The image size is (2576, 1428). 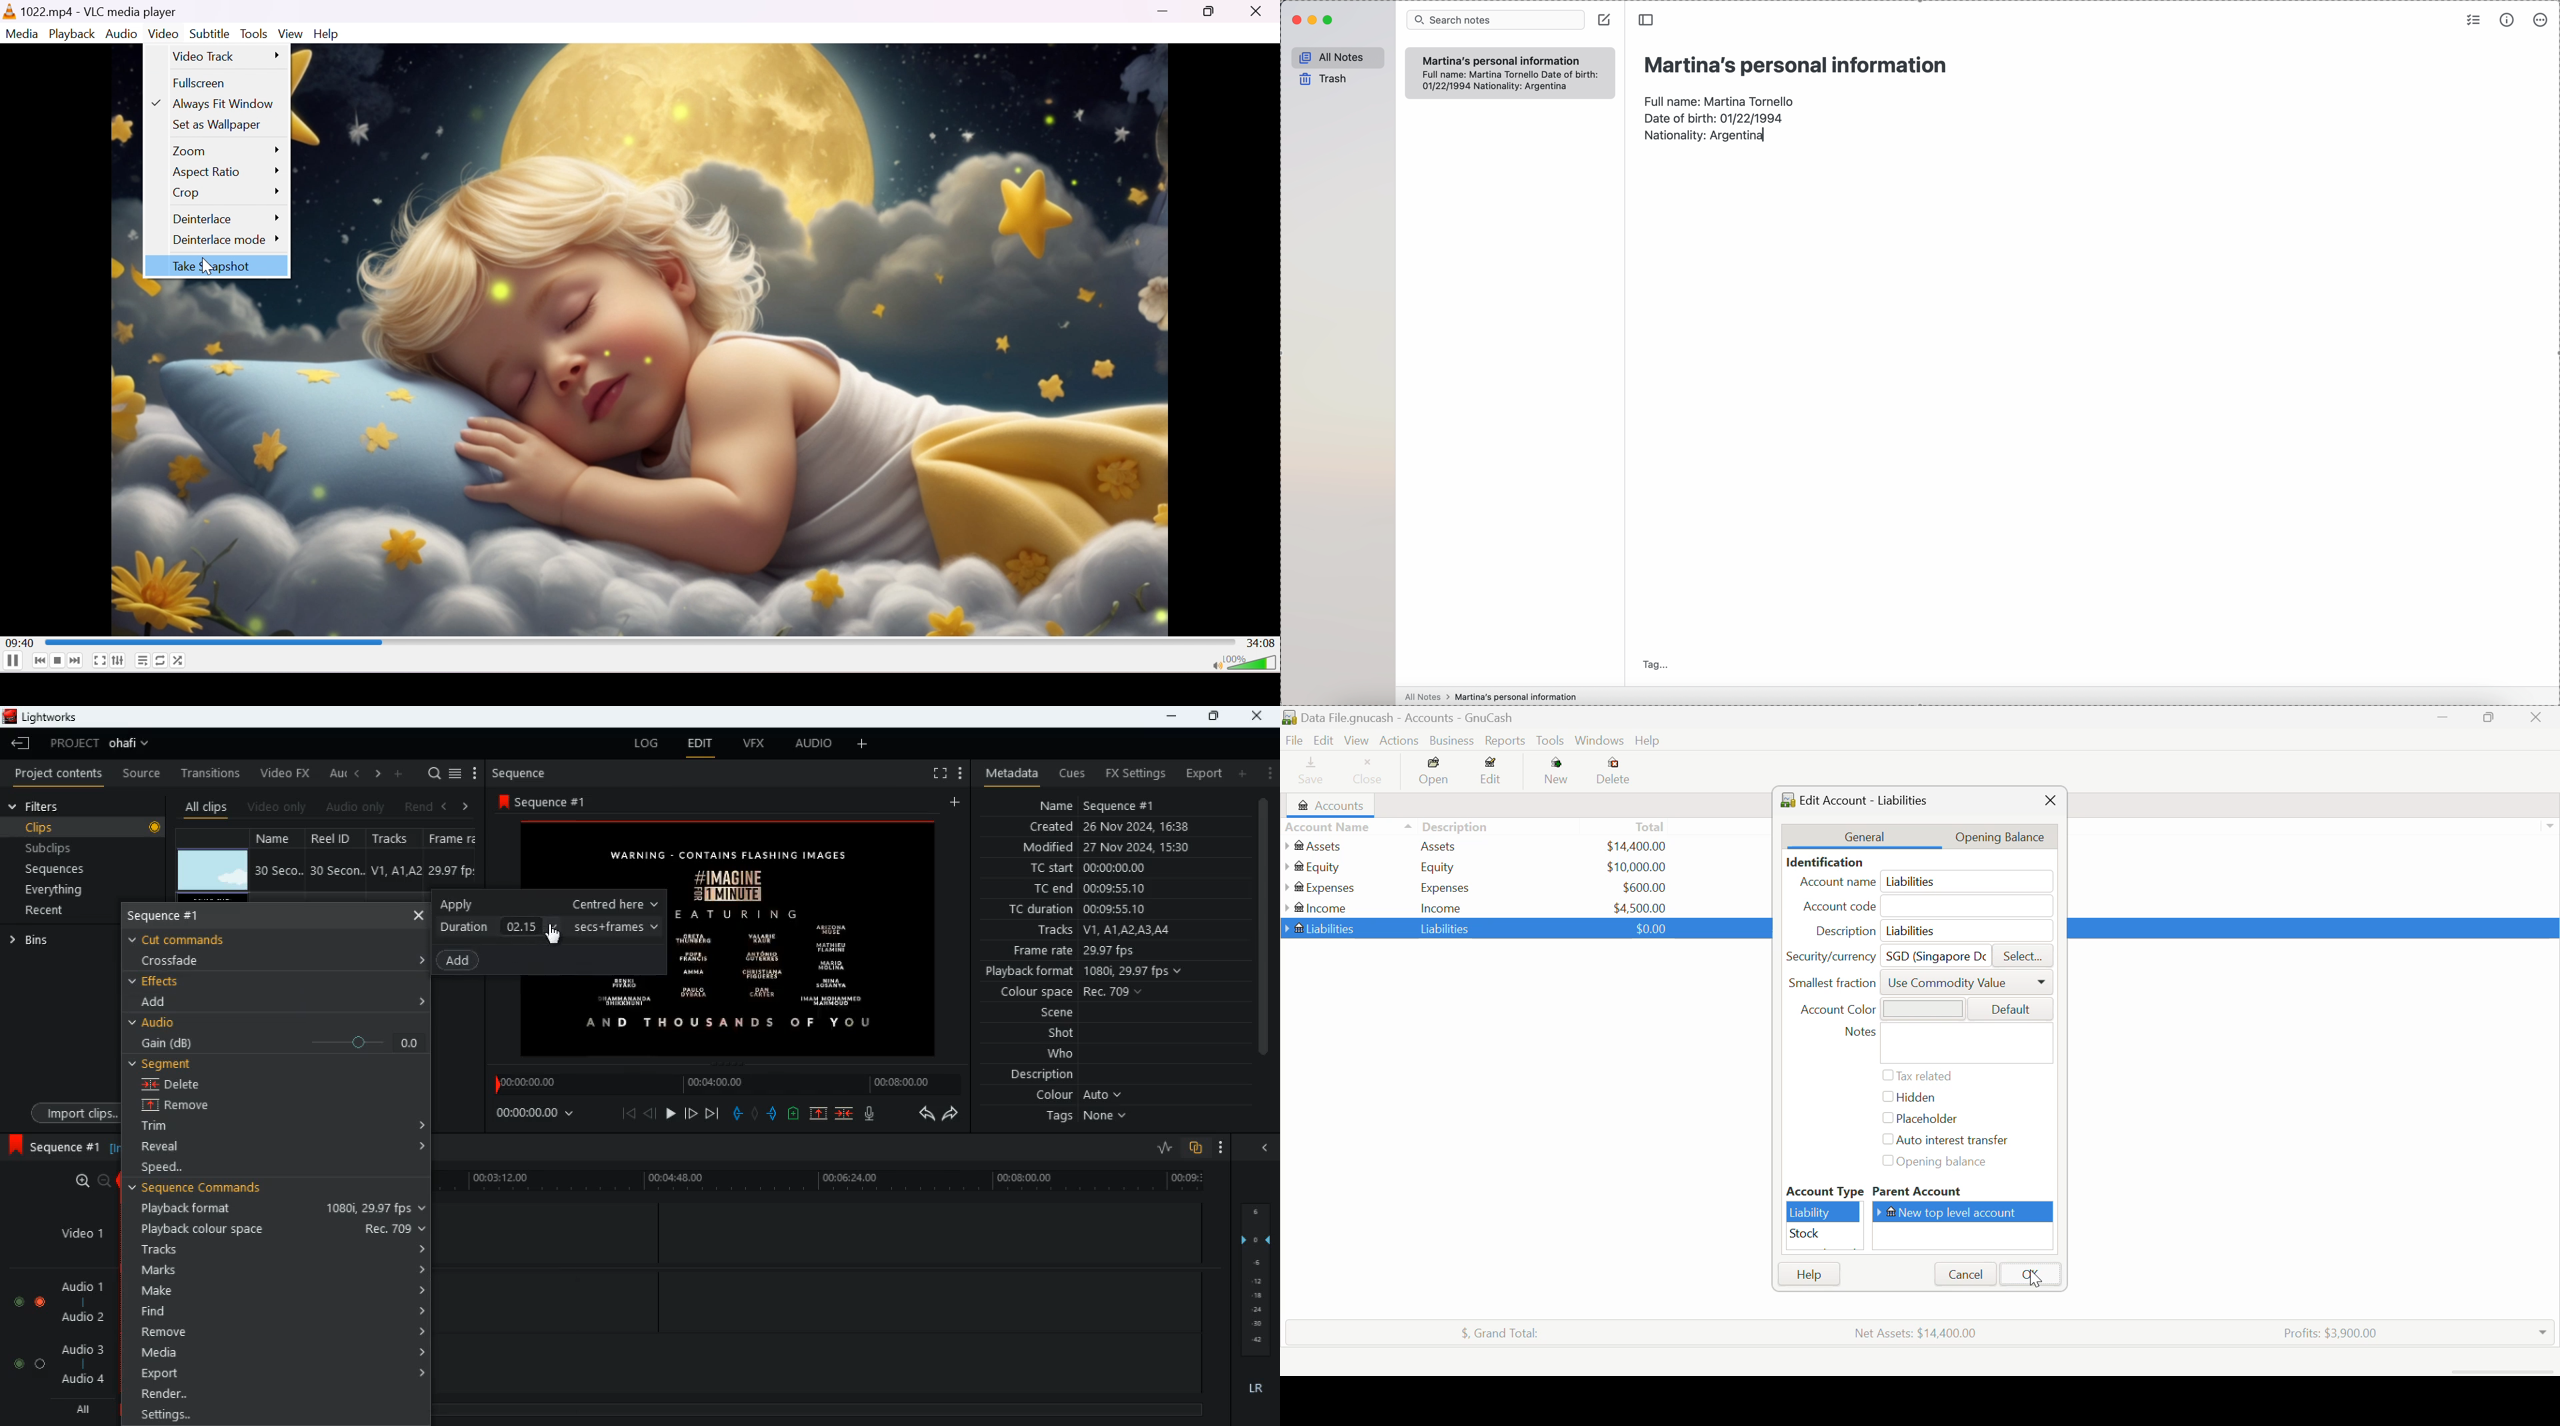 What do you see at coordinates (1066, 993) in the screenshot?
I see `colour space` at bounding box center [1066, 993].